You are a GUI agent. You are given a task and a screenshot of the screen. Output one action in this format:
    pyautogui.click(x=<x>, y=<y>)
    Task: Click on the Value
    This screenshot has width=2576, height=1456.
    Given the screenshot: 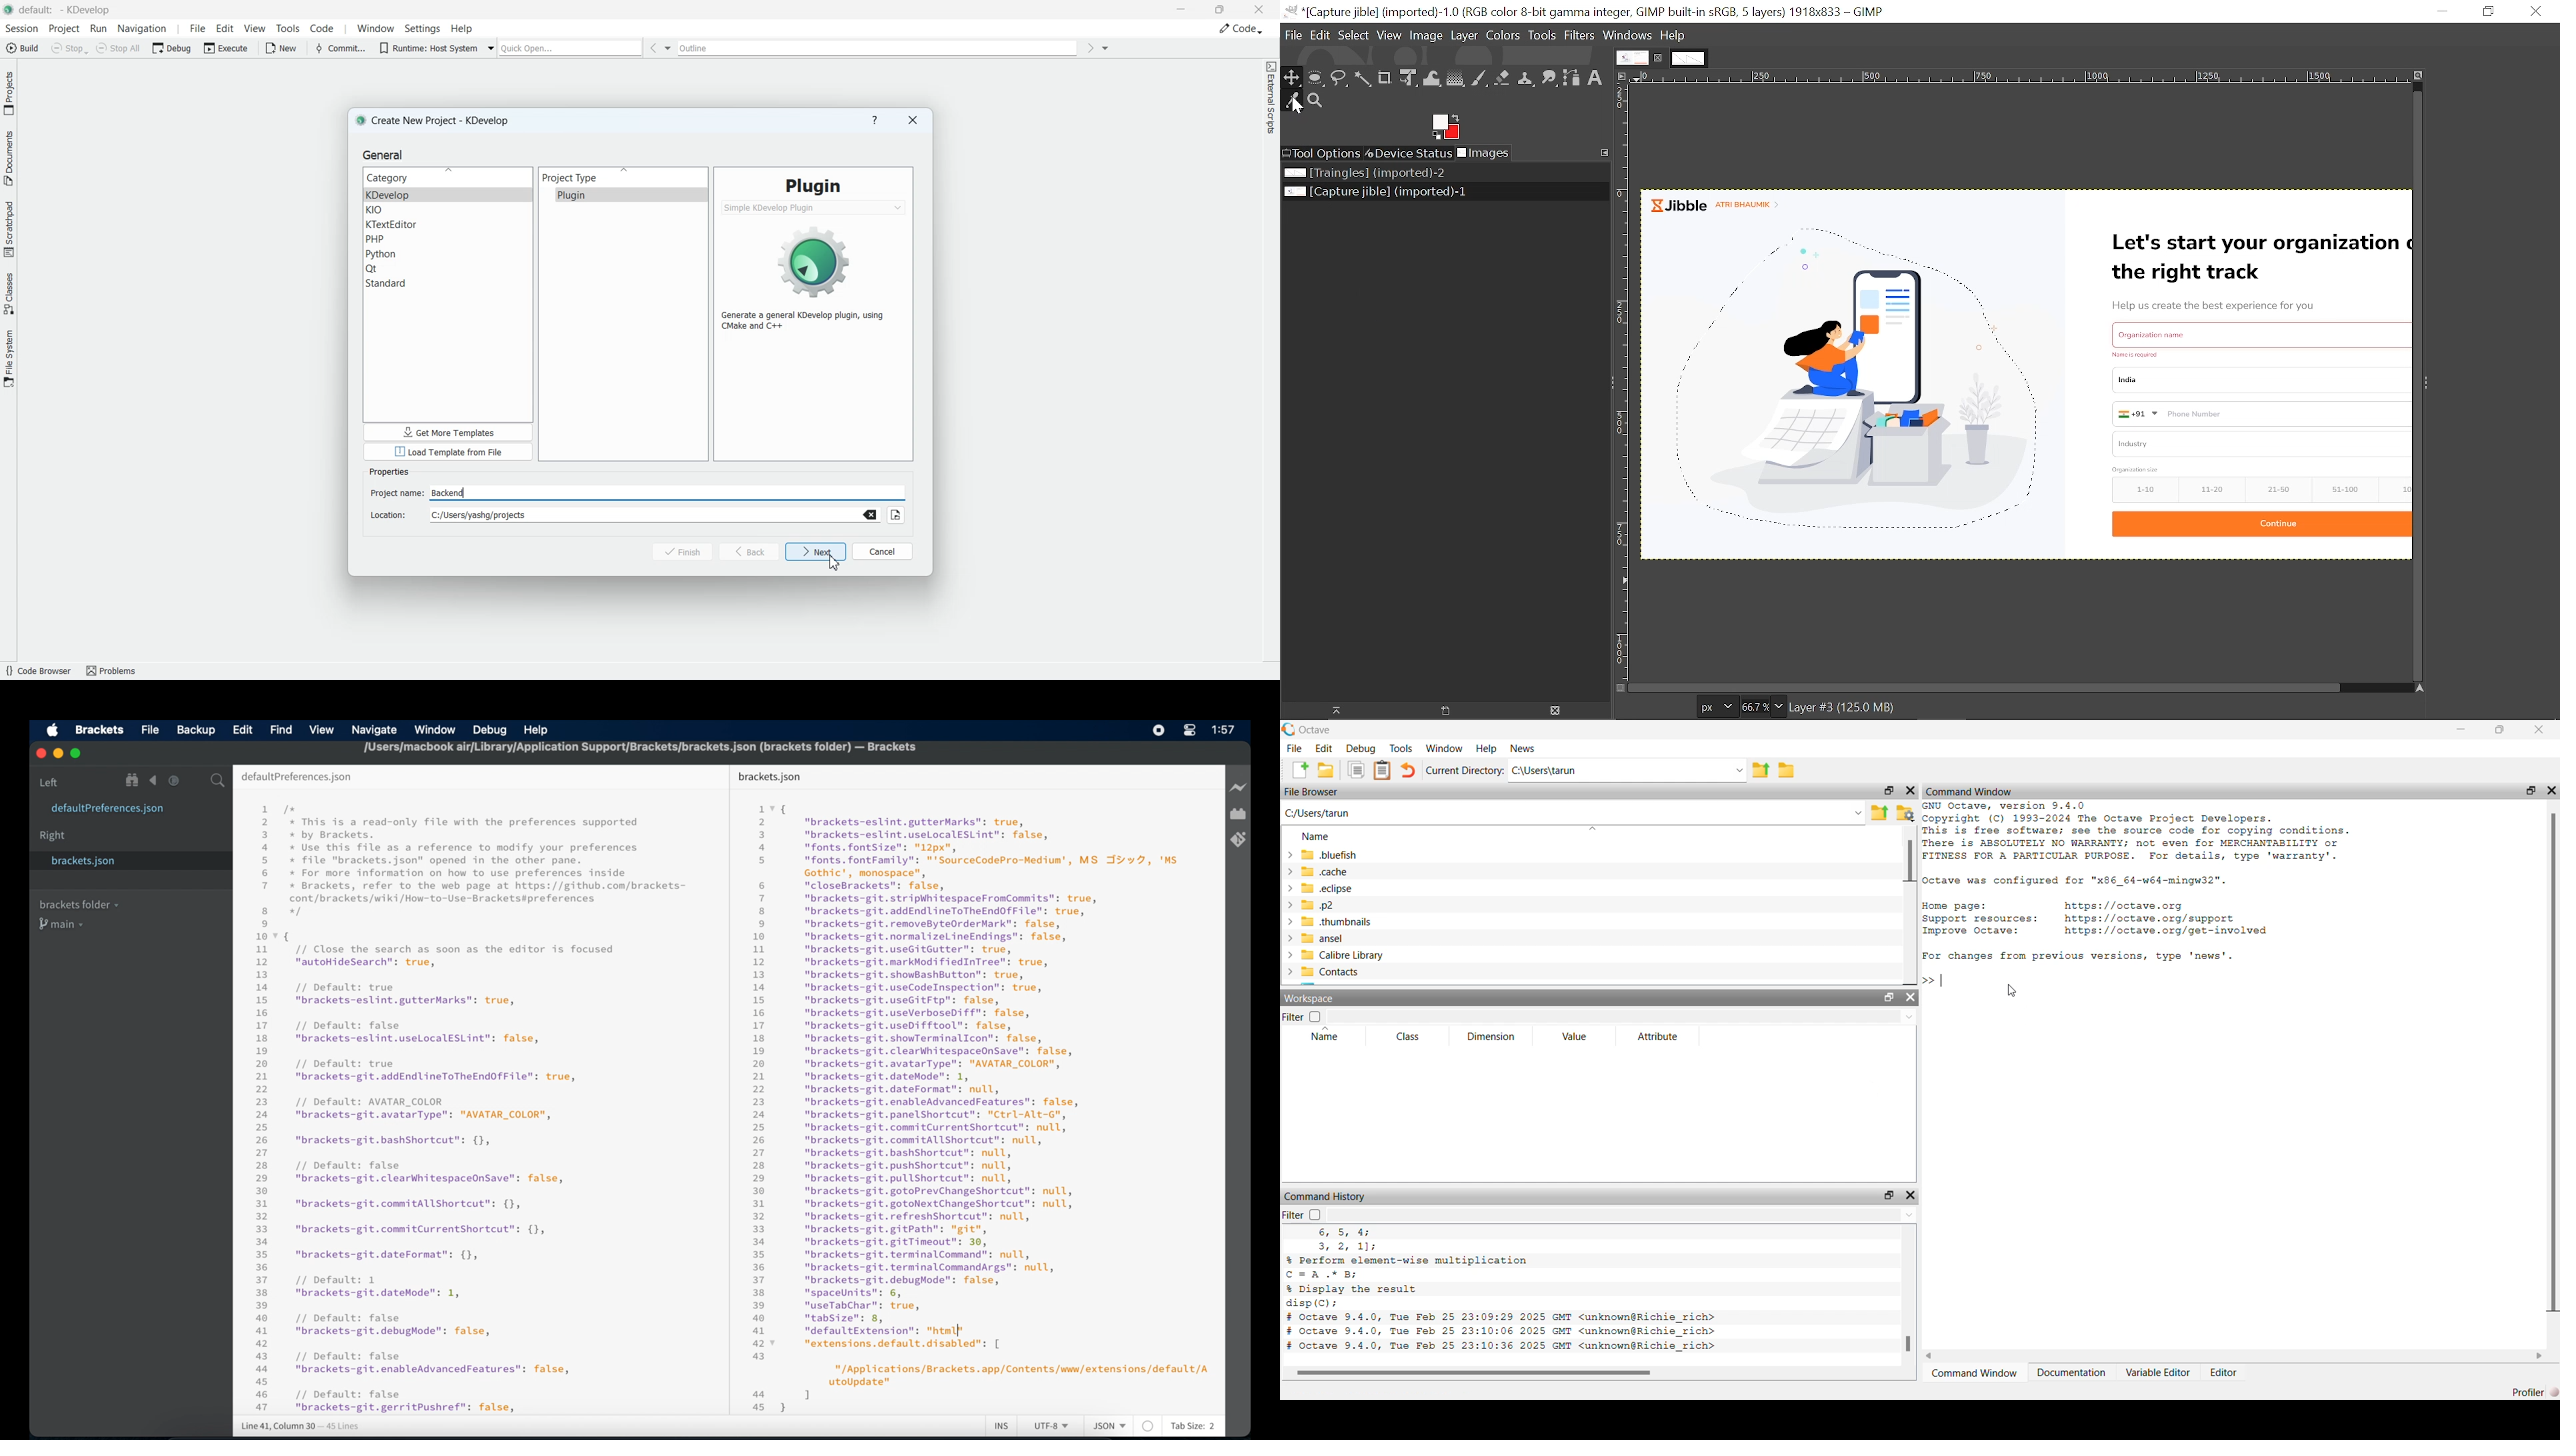 What is the action you would take?
    pyautogui.click(x=1575, y=1035)
    